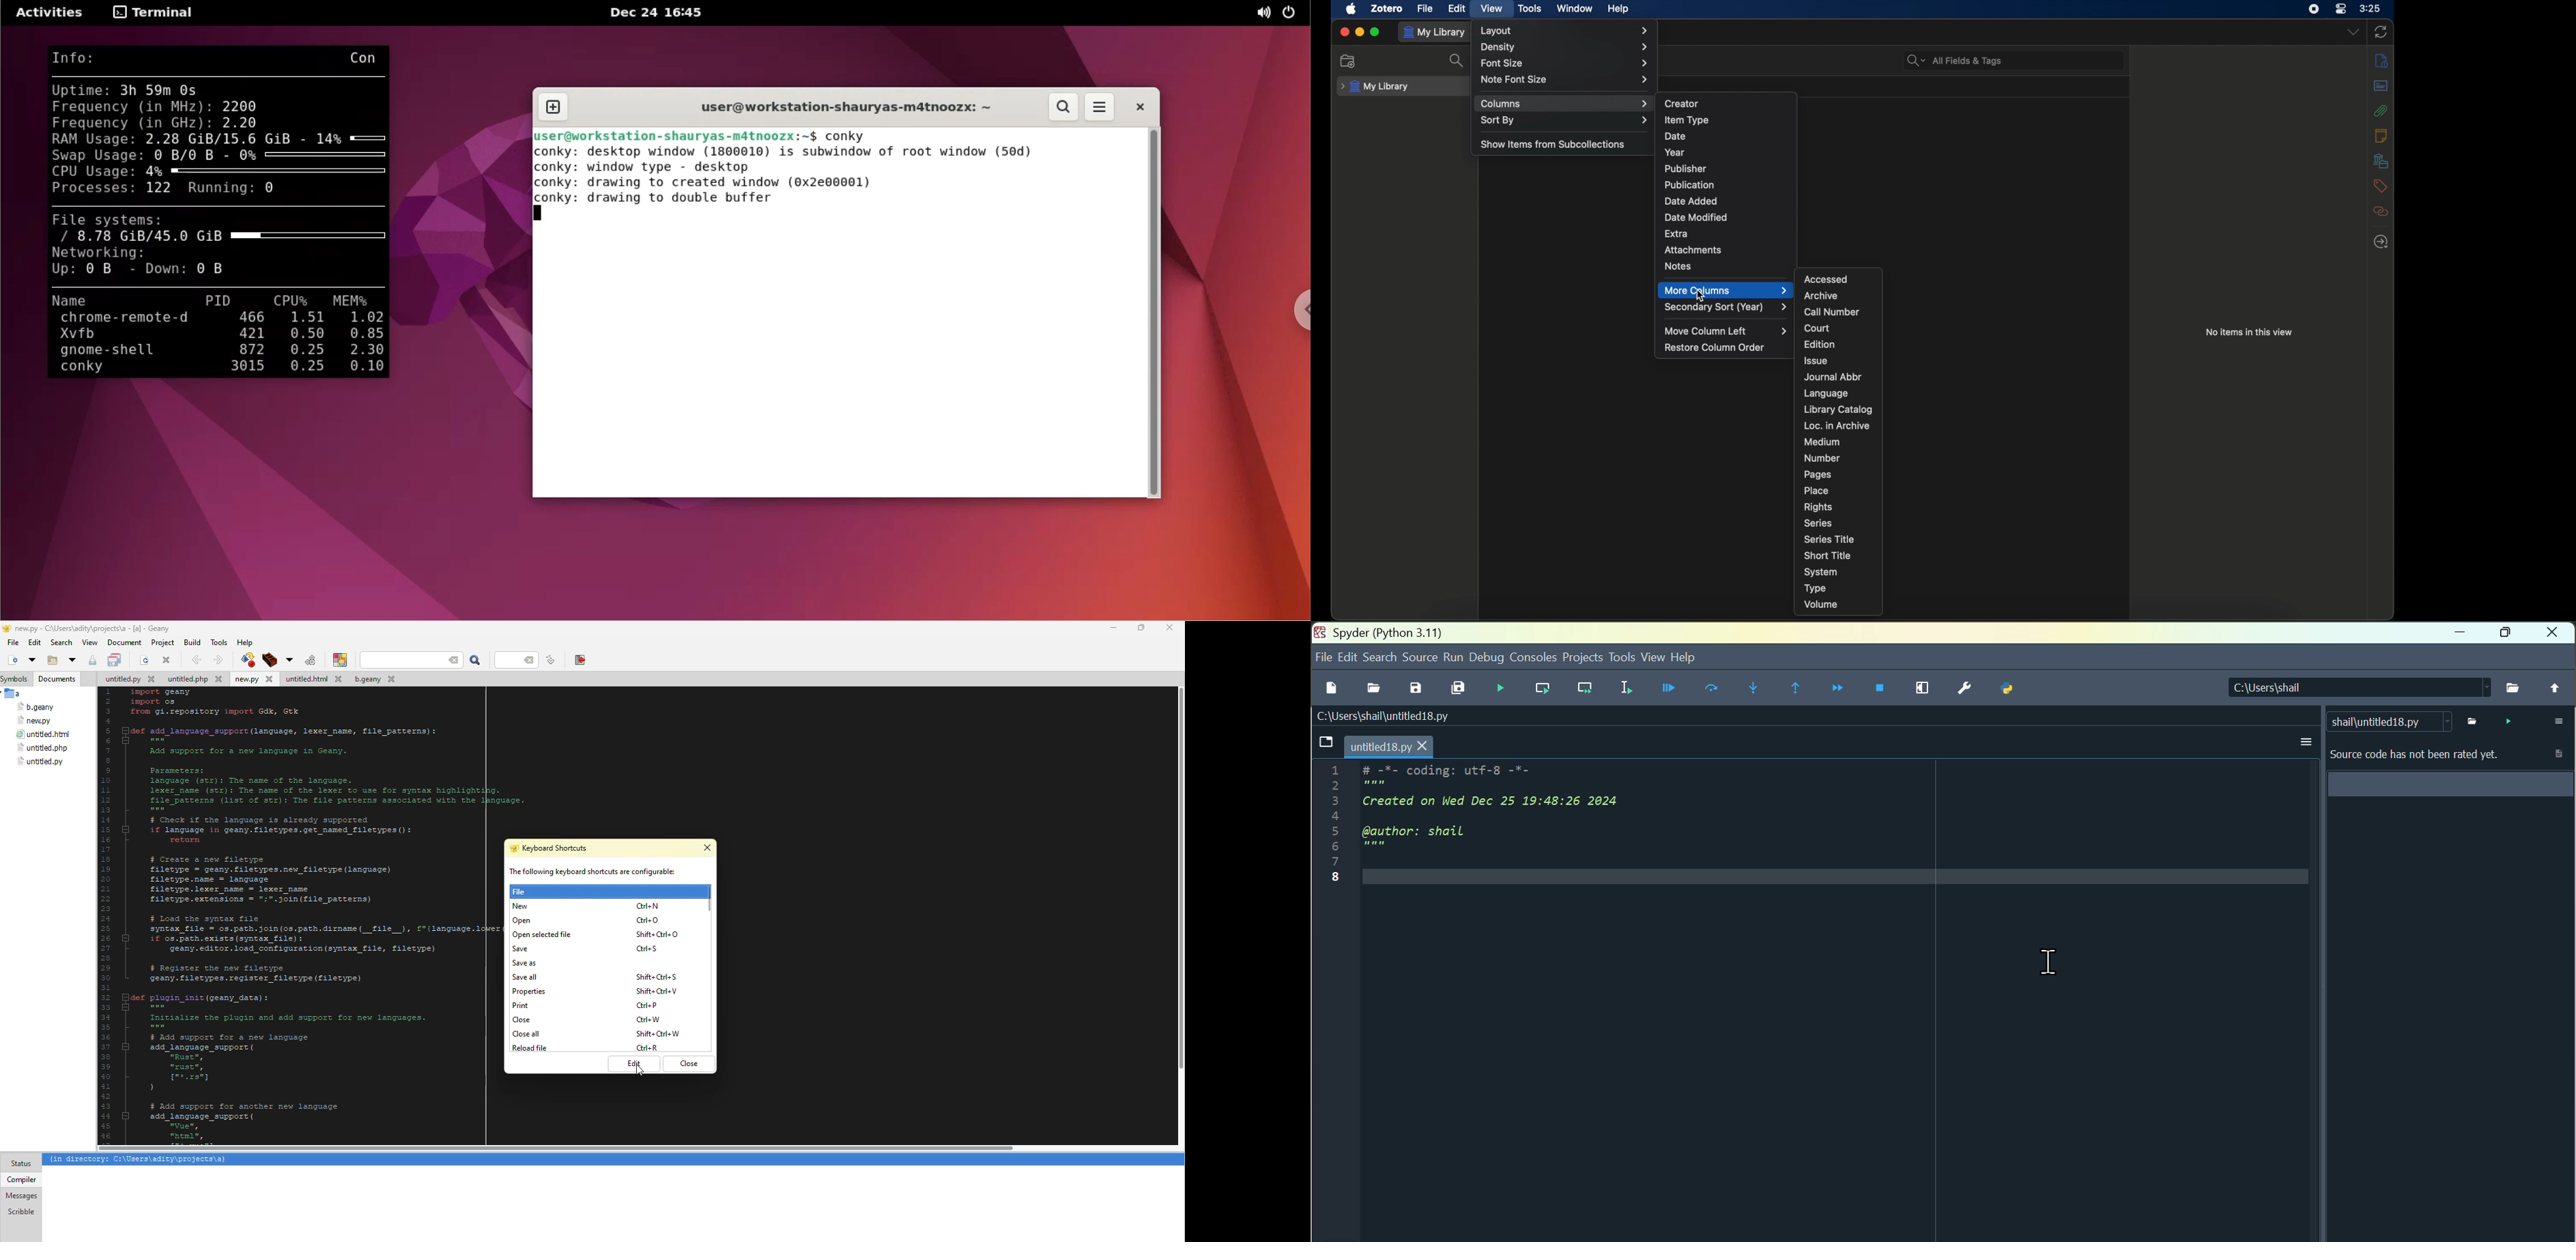 Image resolution: width=2576 pixels, height=1260 pixels. Describe the element at coordinates (2314, 9) in the screenshot. I see `screen recorder` at that location.